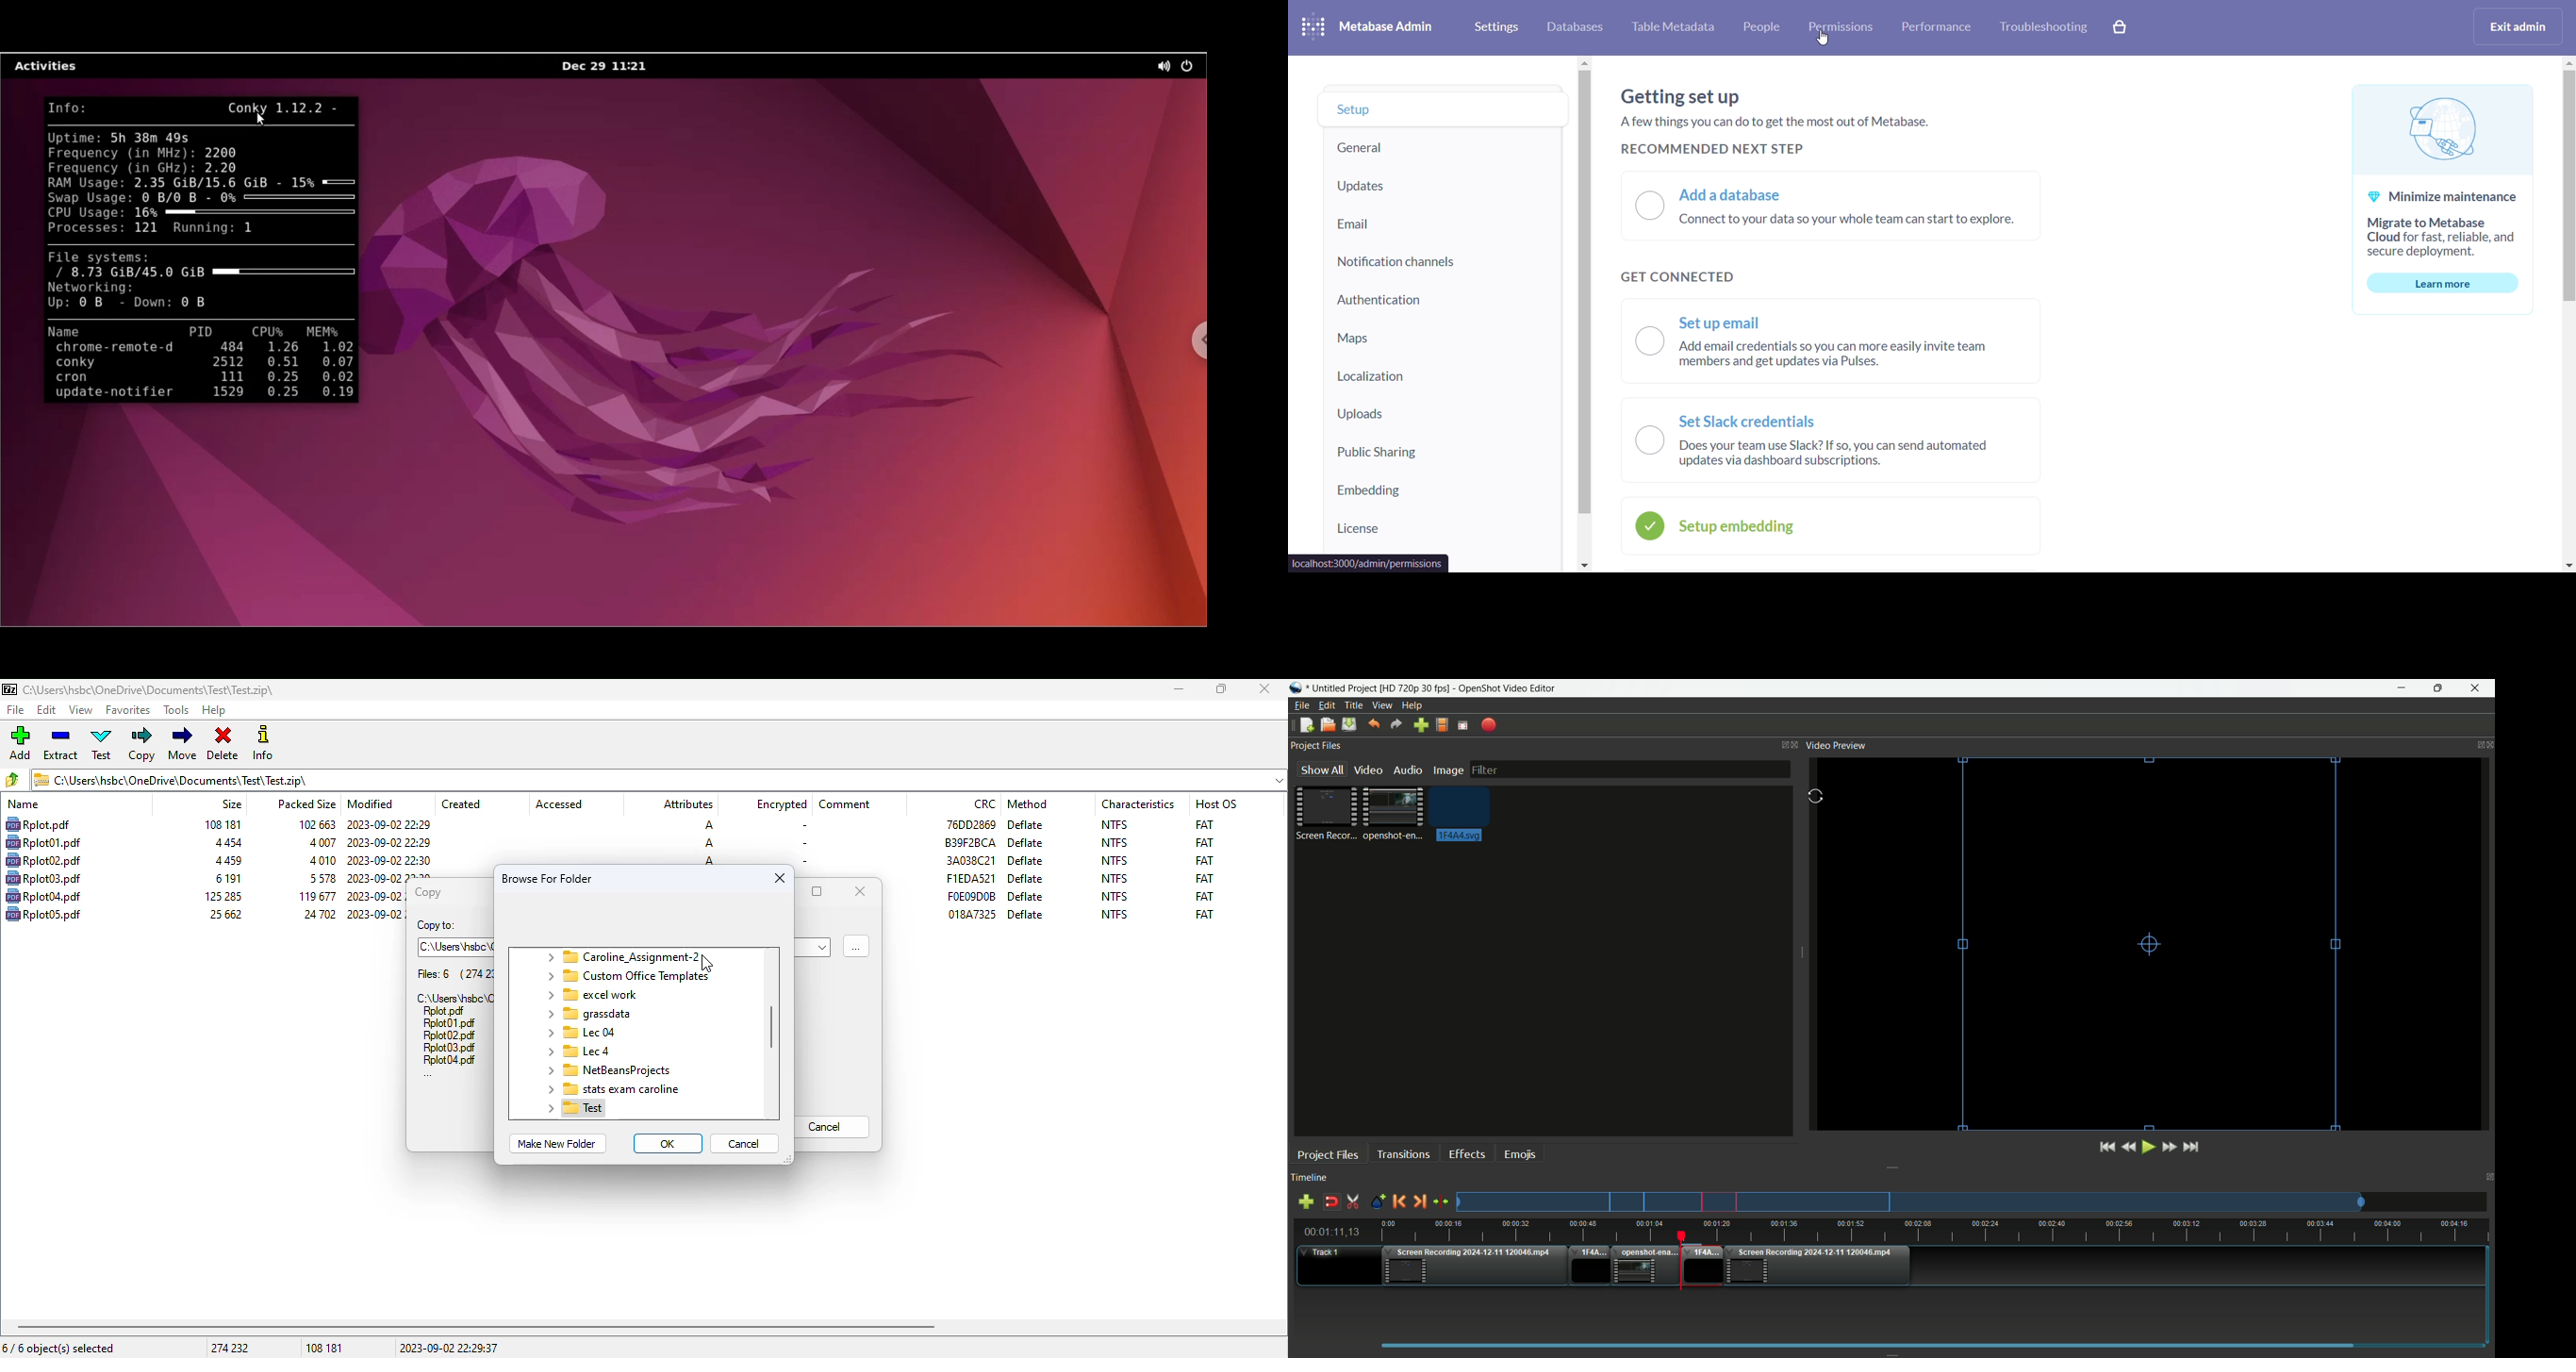 The height and width of the screenshot is (1372, 2576). I want to click on attributes, so click(686, 804).